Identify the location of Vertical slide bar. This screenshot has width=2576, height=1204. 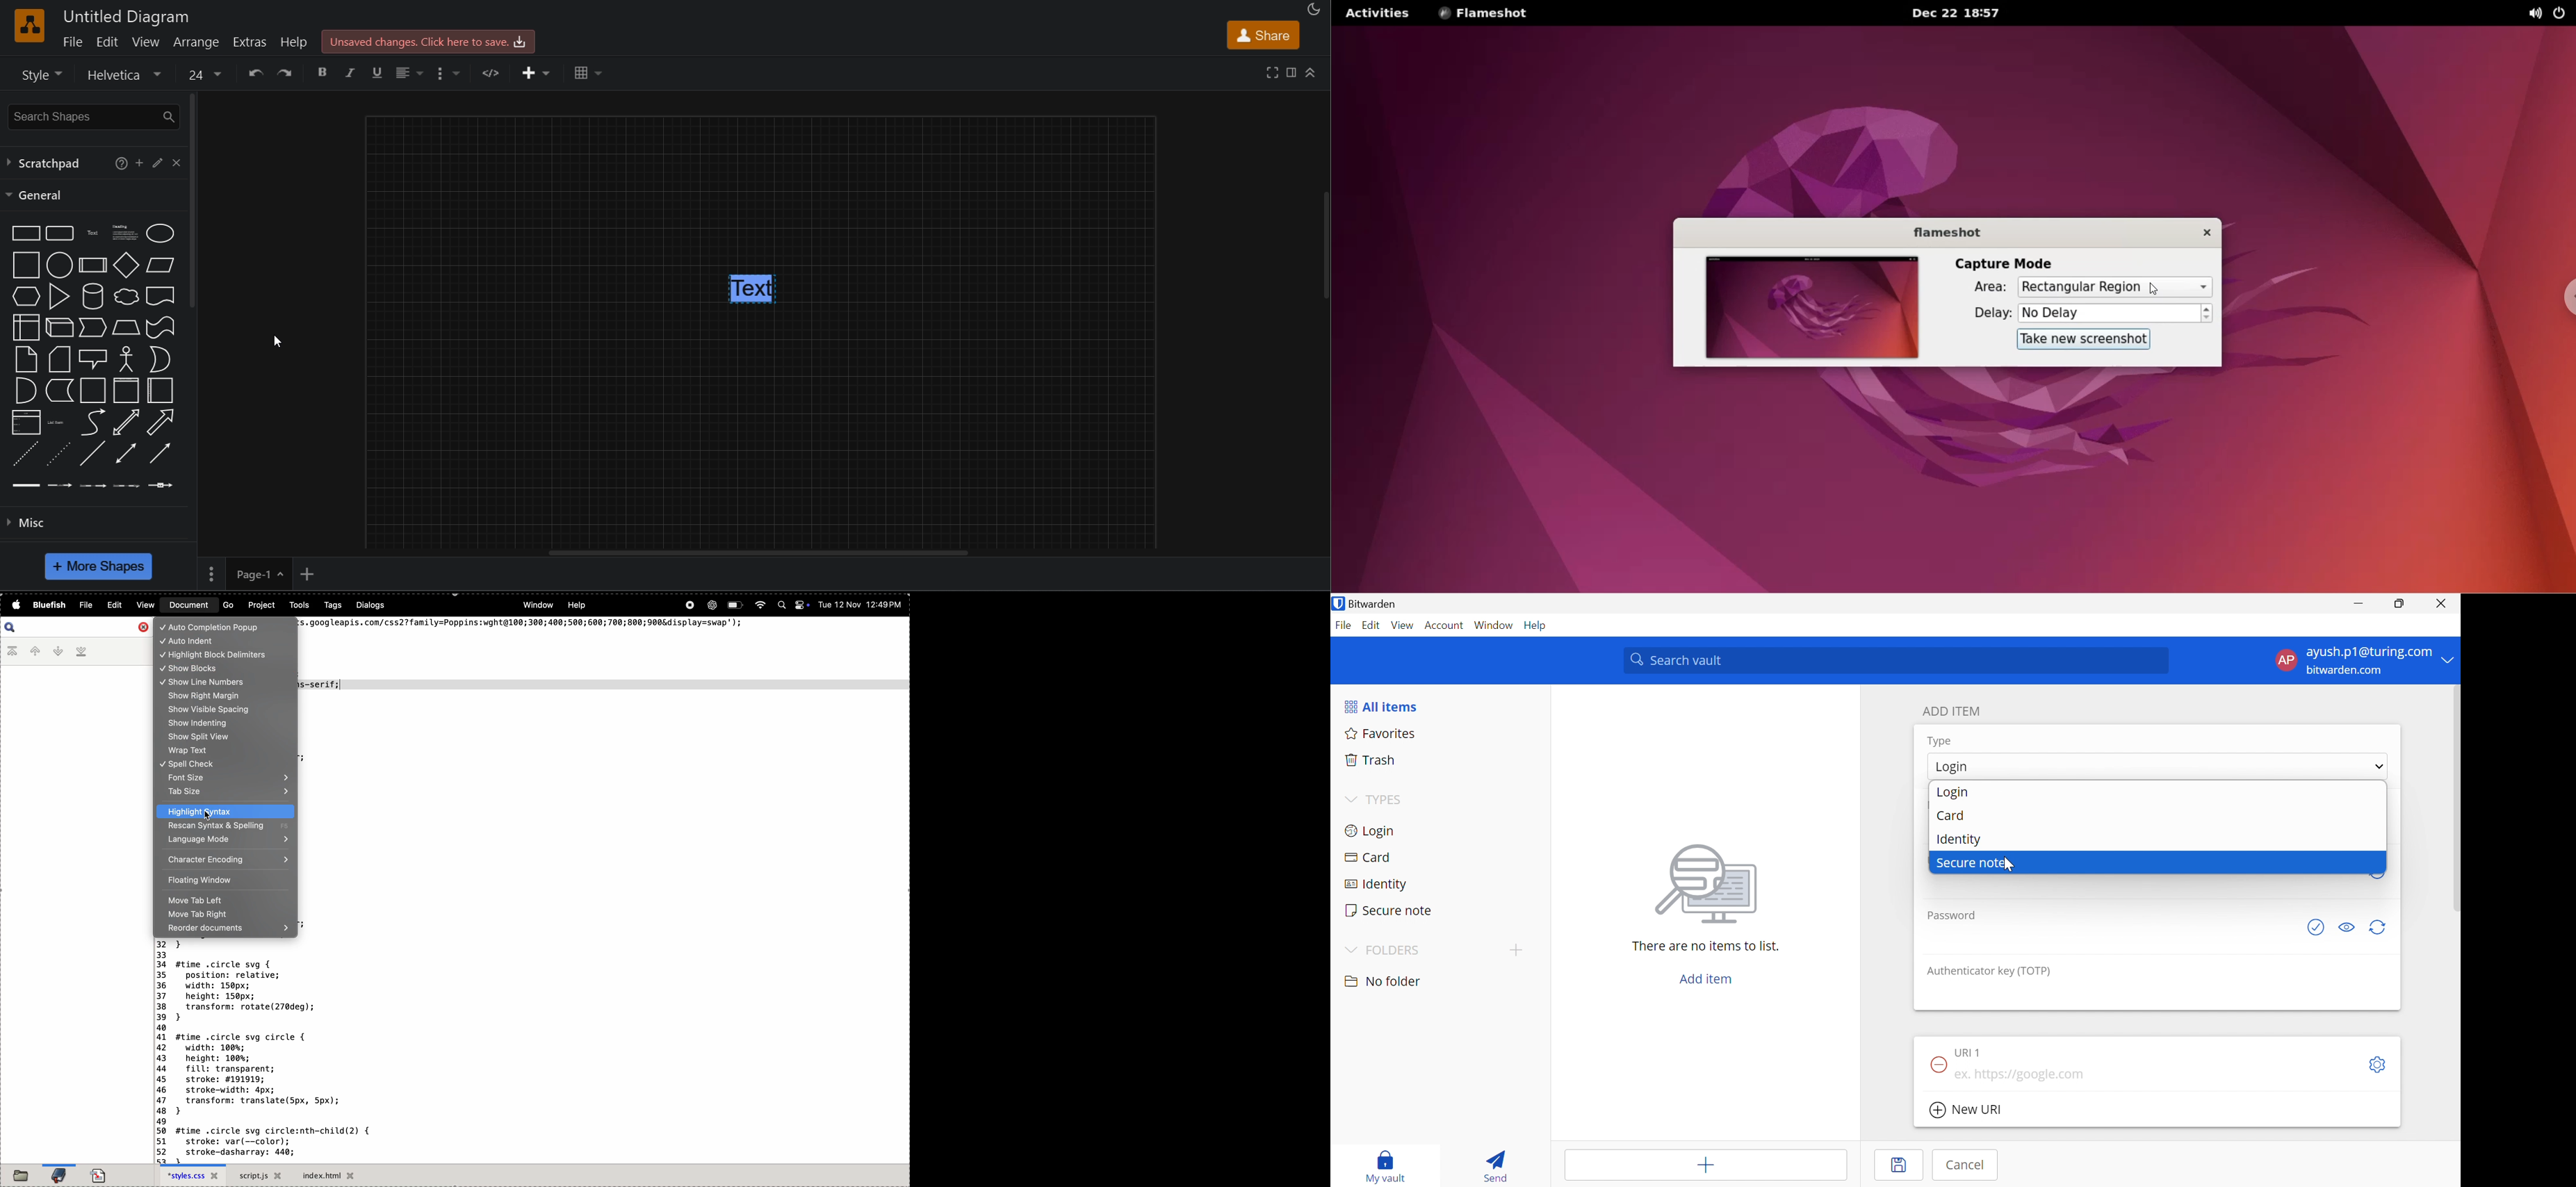
(1326, 247).